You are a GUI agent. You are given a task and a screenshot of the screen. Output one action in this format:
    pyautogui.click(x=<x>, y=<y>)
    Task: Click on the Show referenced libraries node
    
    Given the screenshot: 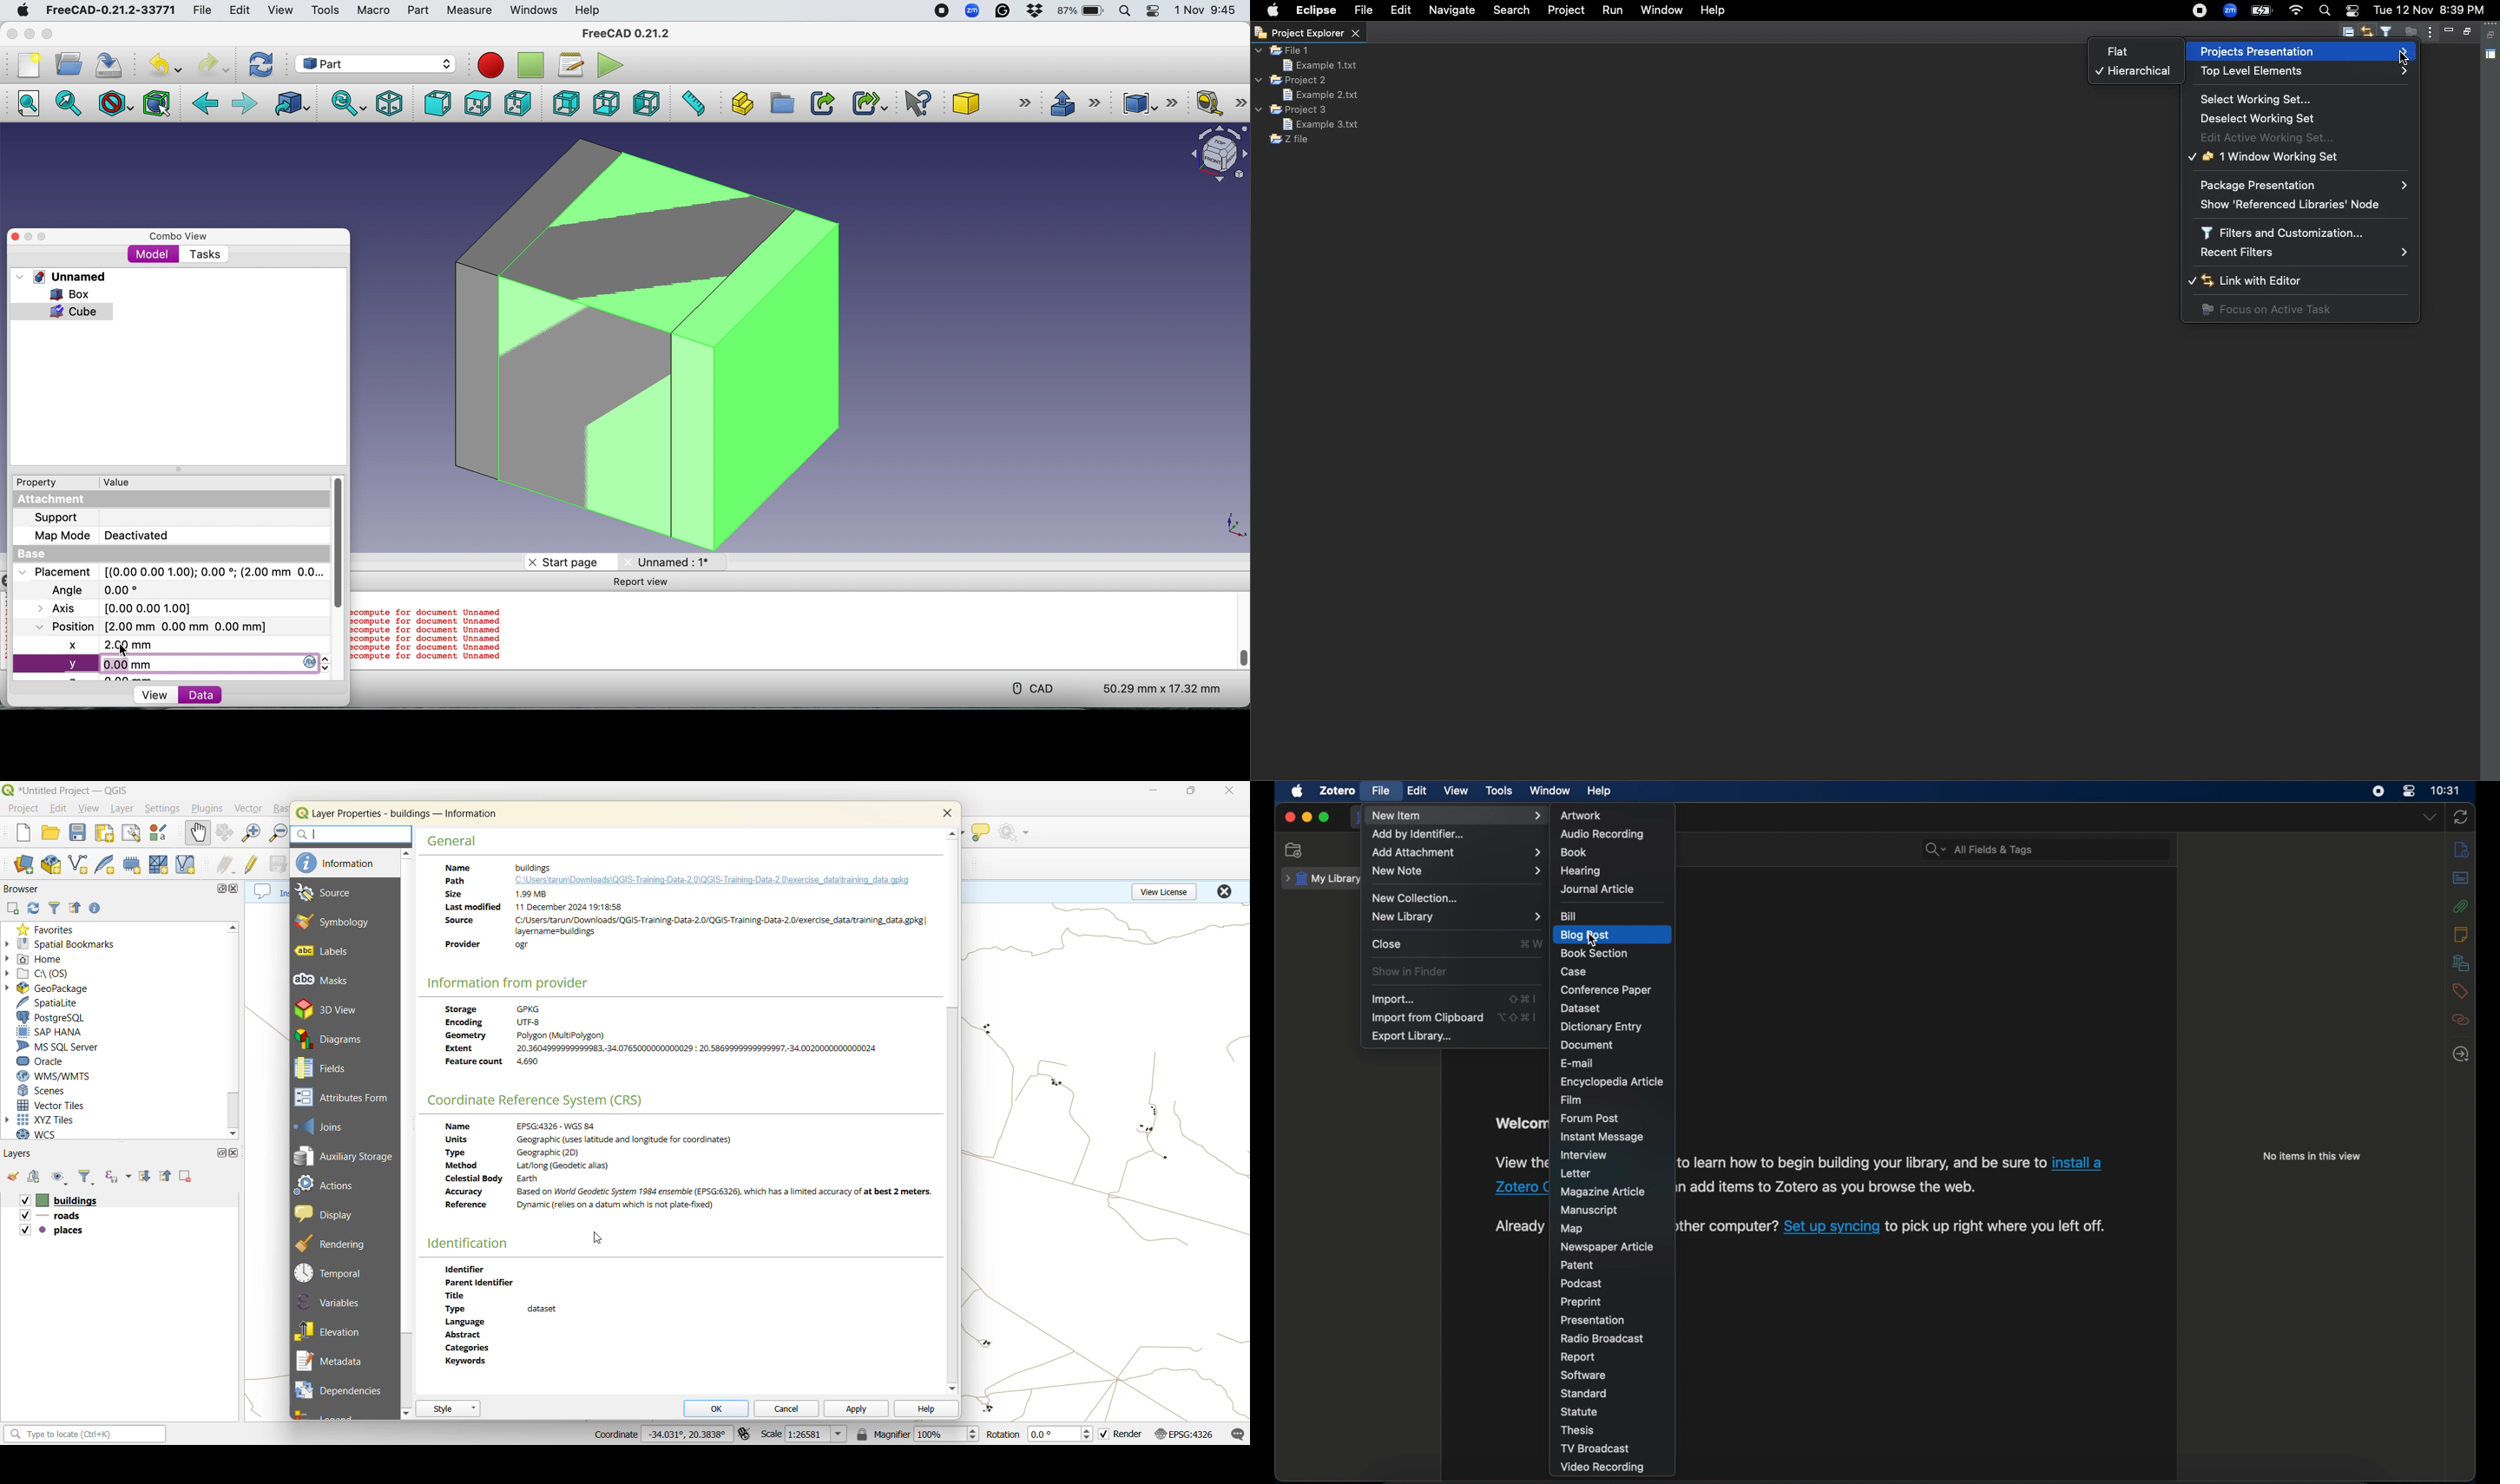 What is the action you would take?
    pyautogui.click(x=2300, y=204)
    